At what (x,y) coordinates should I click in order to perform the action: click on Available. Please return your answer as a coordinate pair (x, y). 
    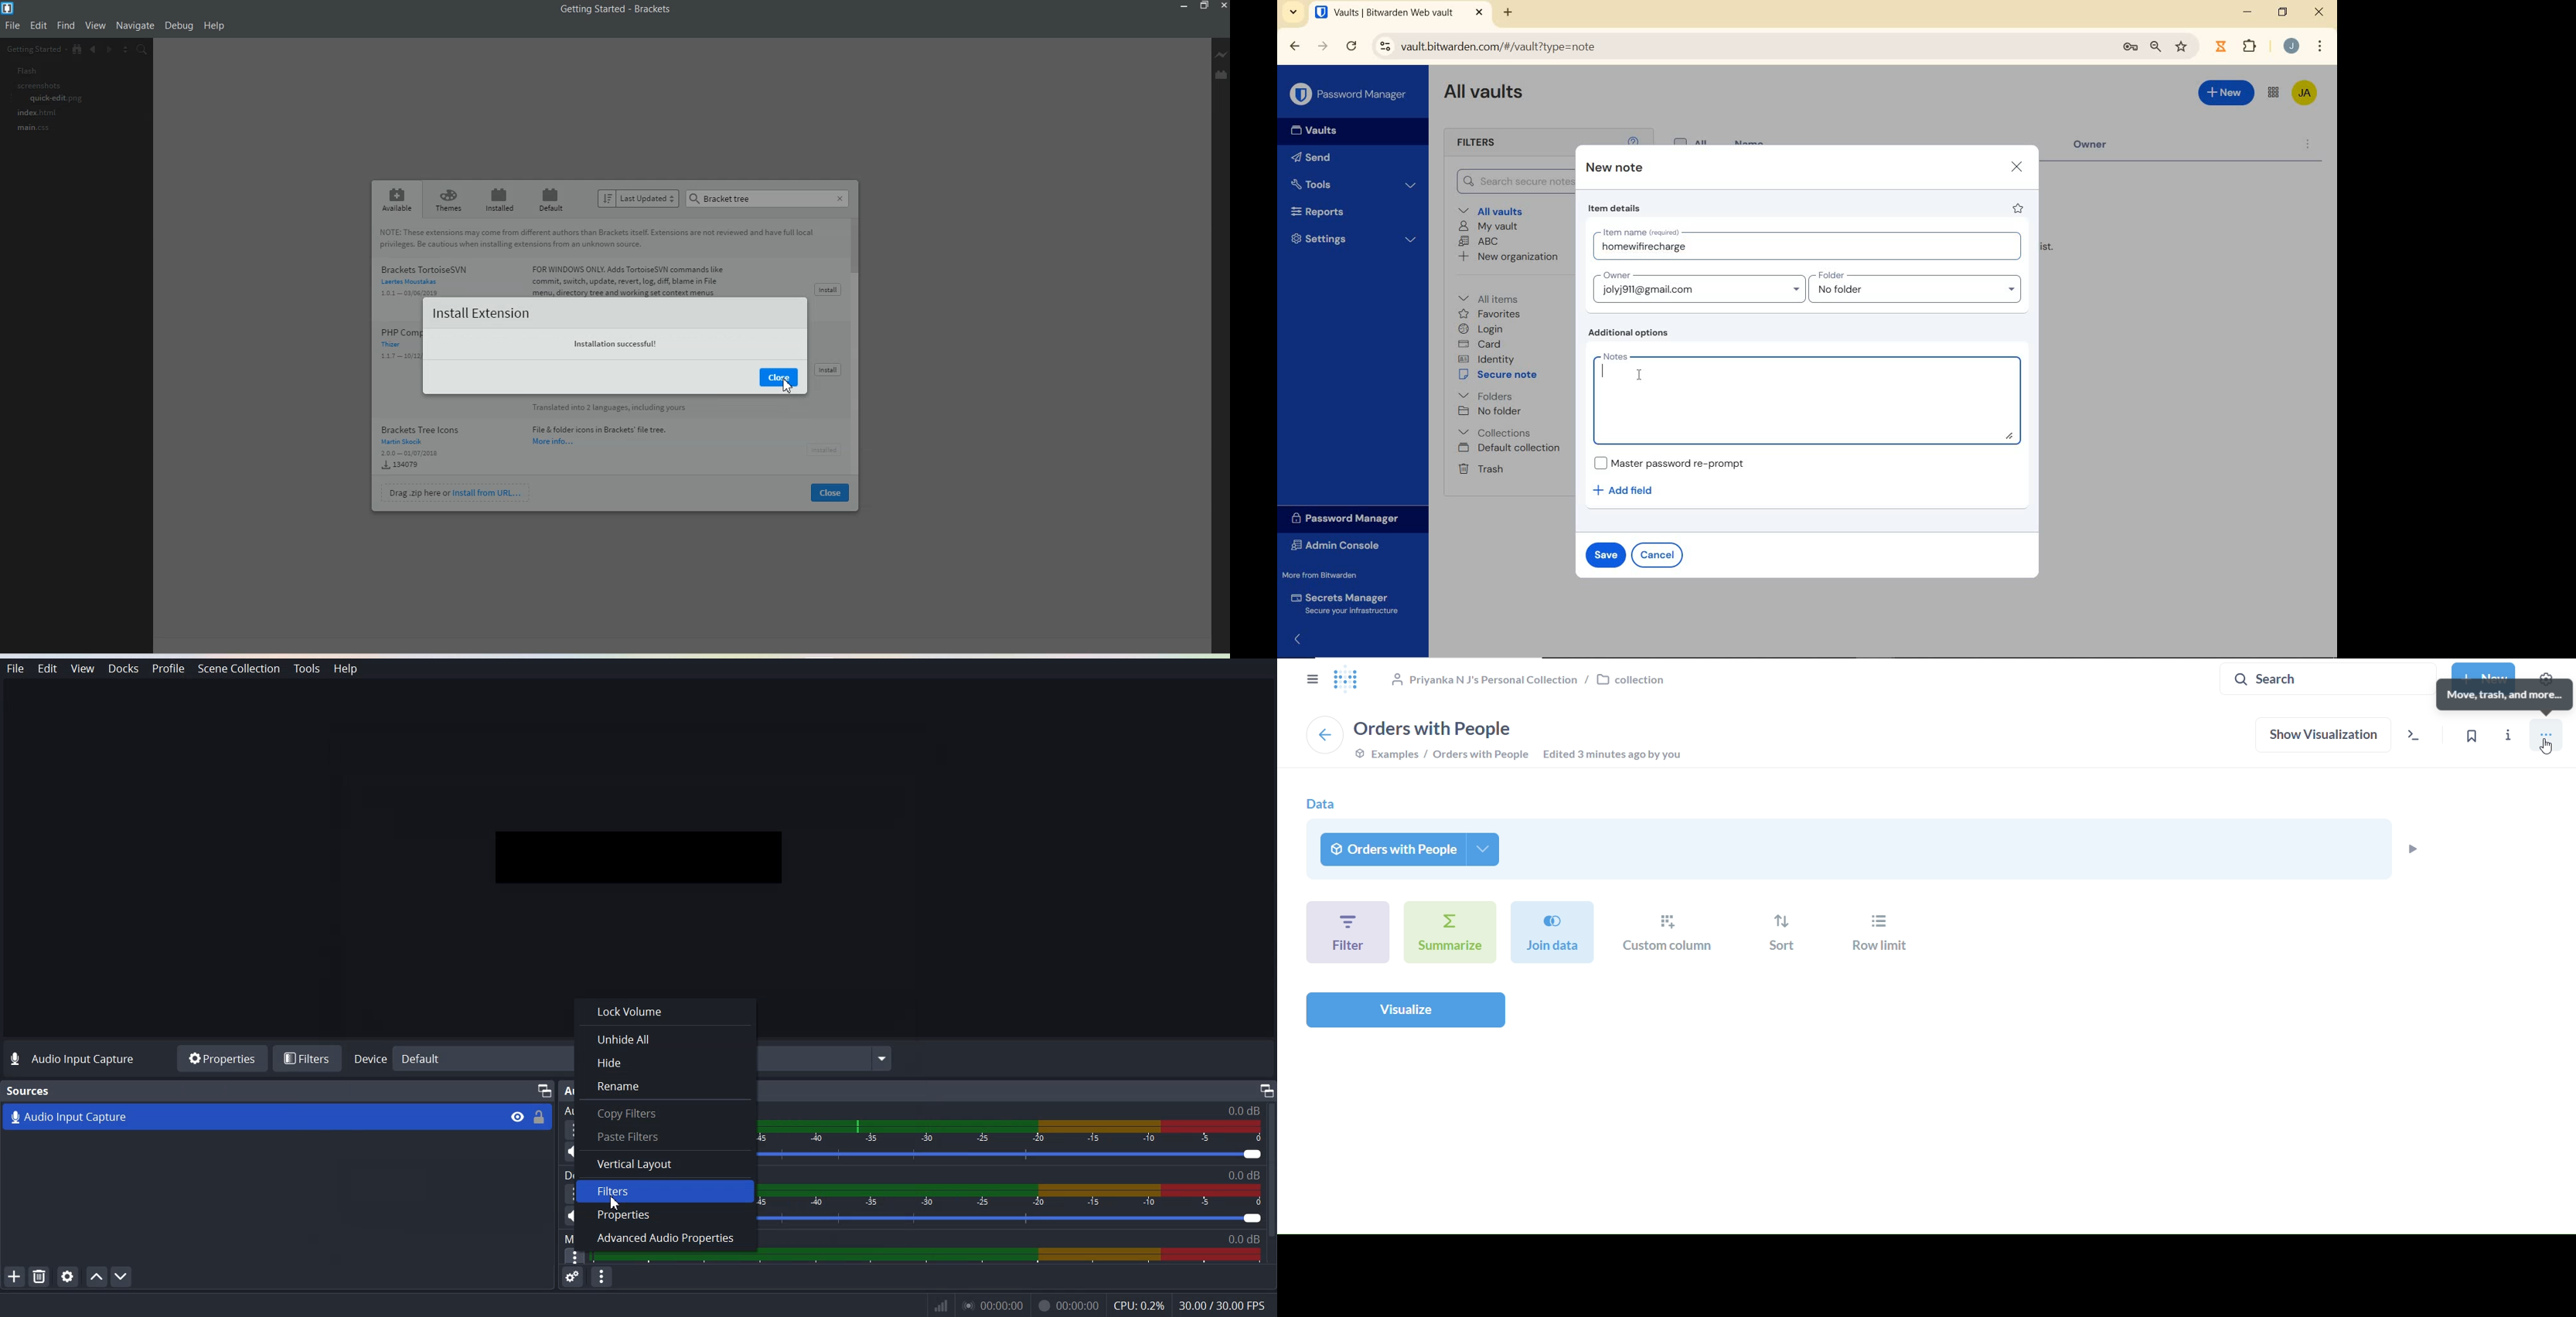
    Looking at the image, I should click on (395, 199).